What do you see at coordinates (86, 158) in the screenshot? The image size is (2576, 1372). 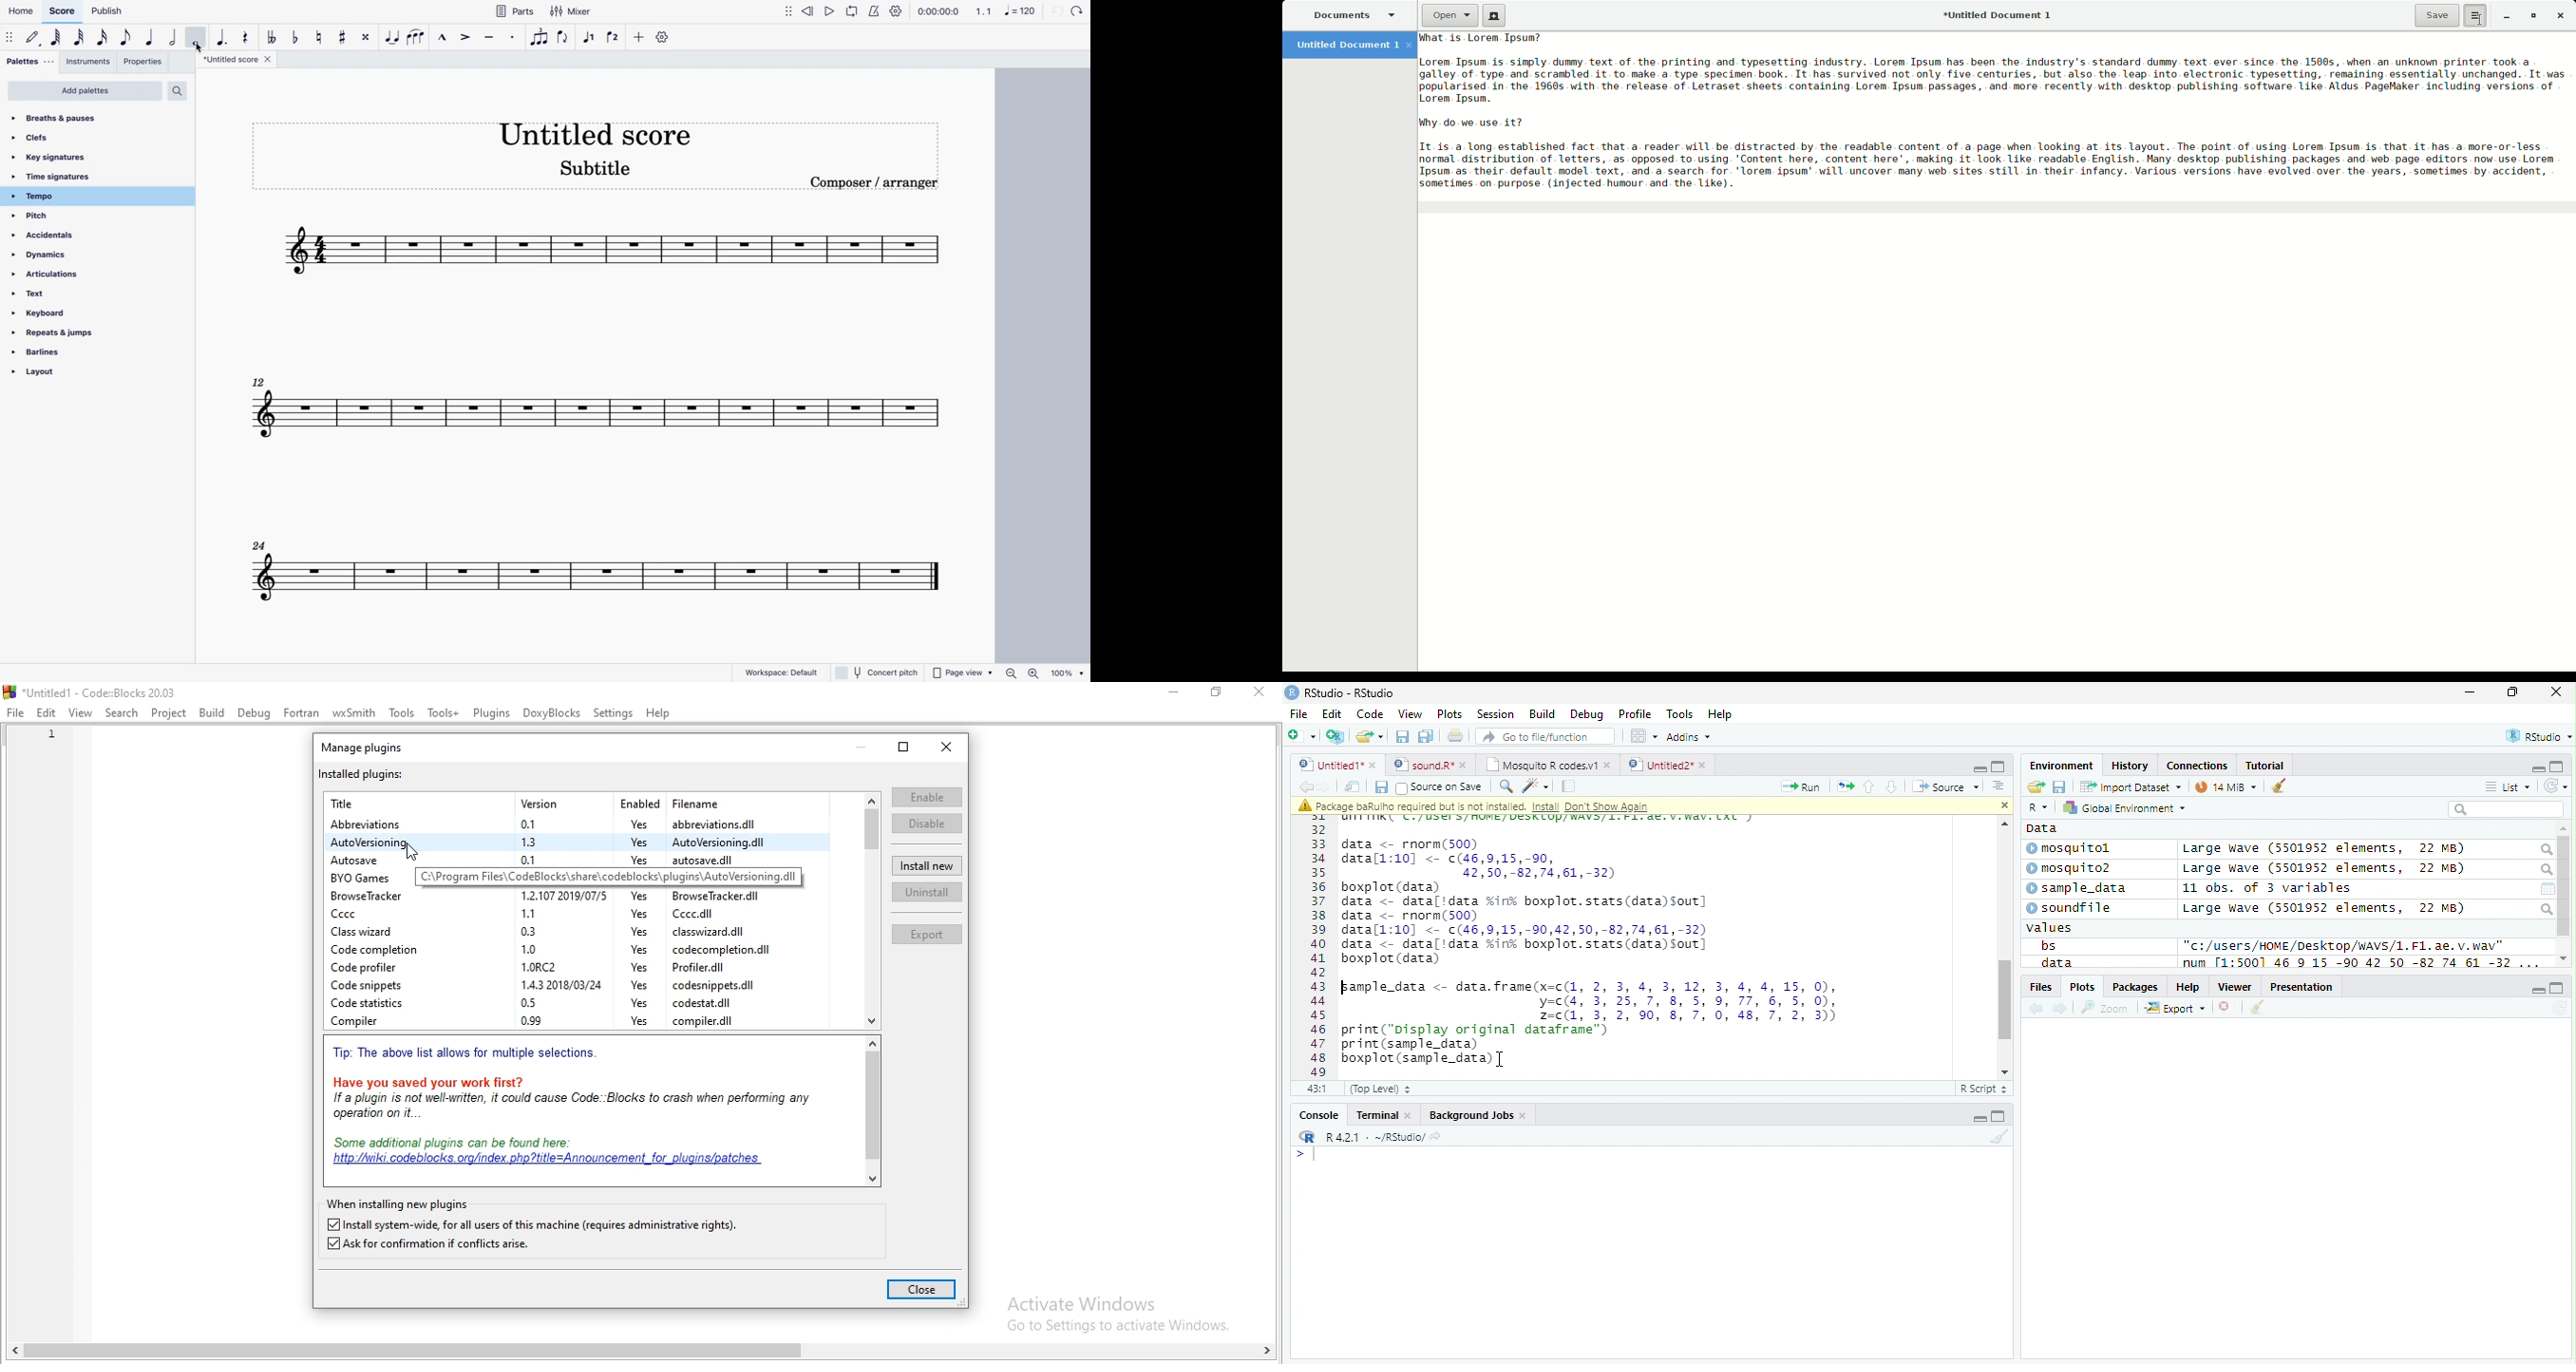 I see `key signatures` at bounding box center [86, 158].